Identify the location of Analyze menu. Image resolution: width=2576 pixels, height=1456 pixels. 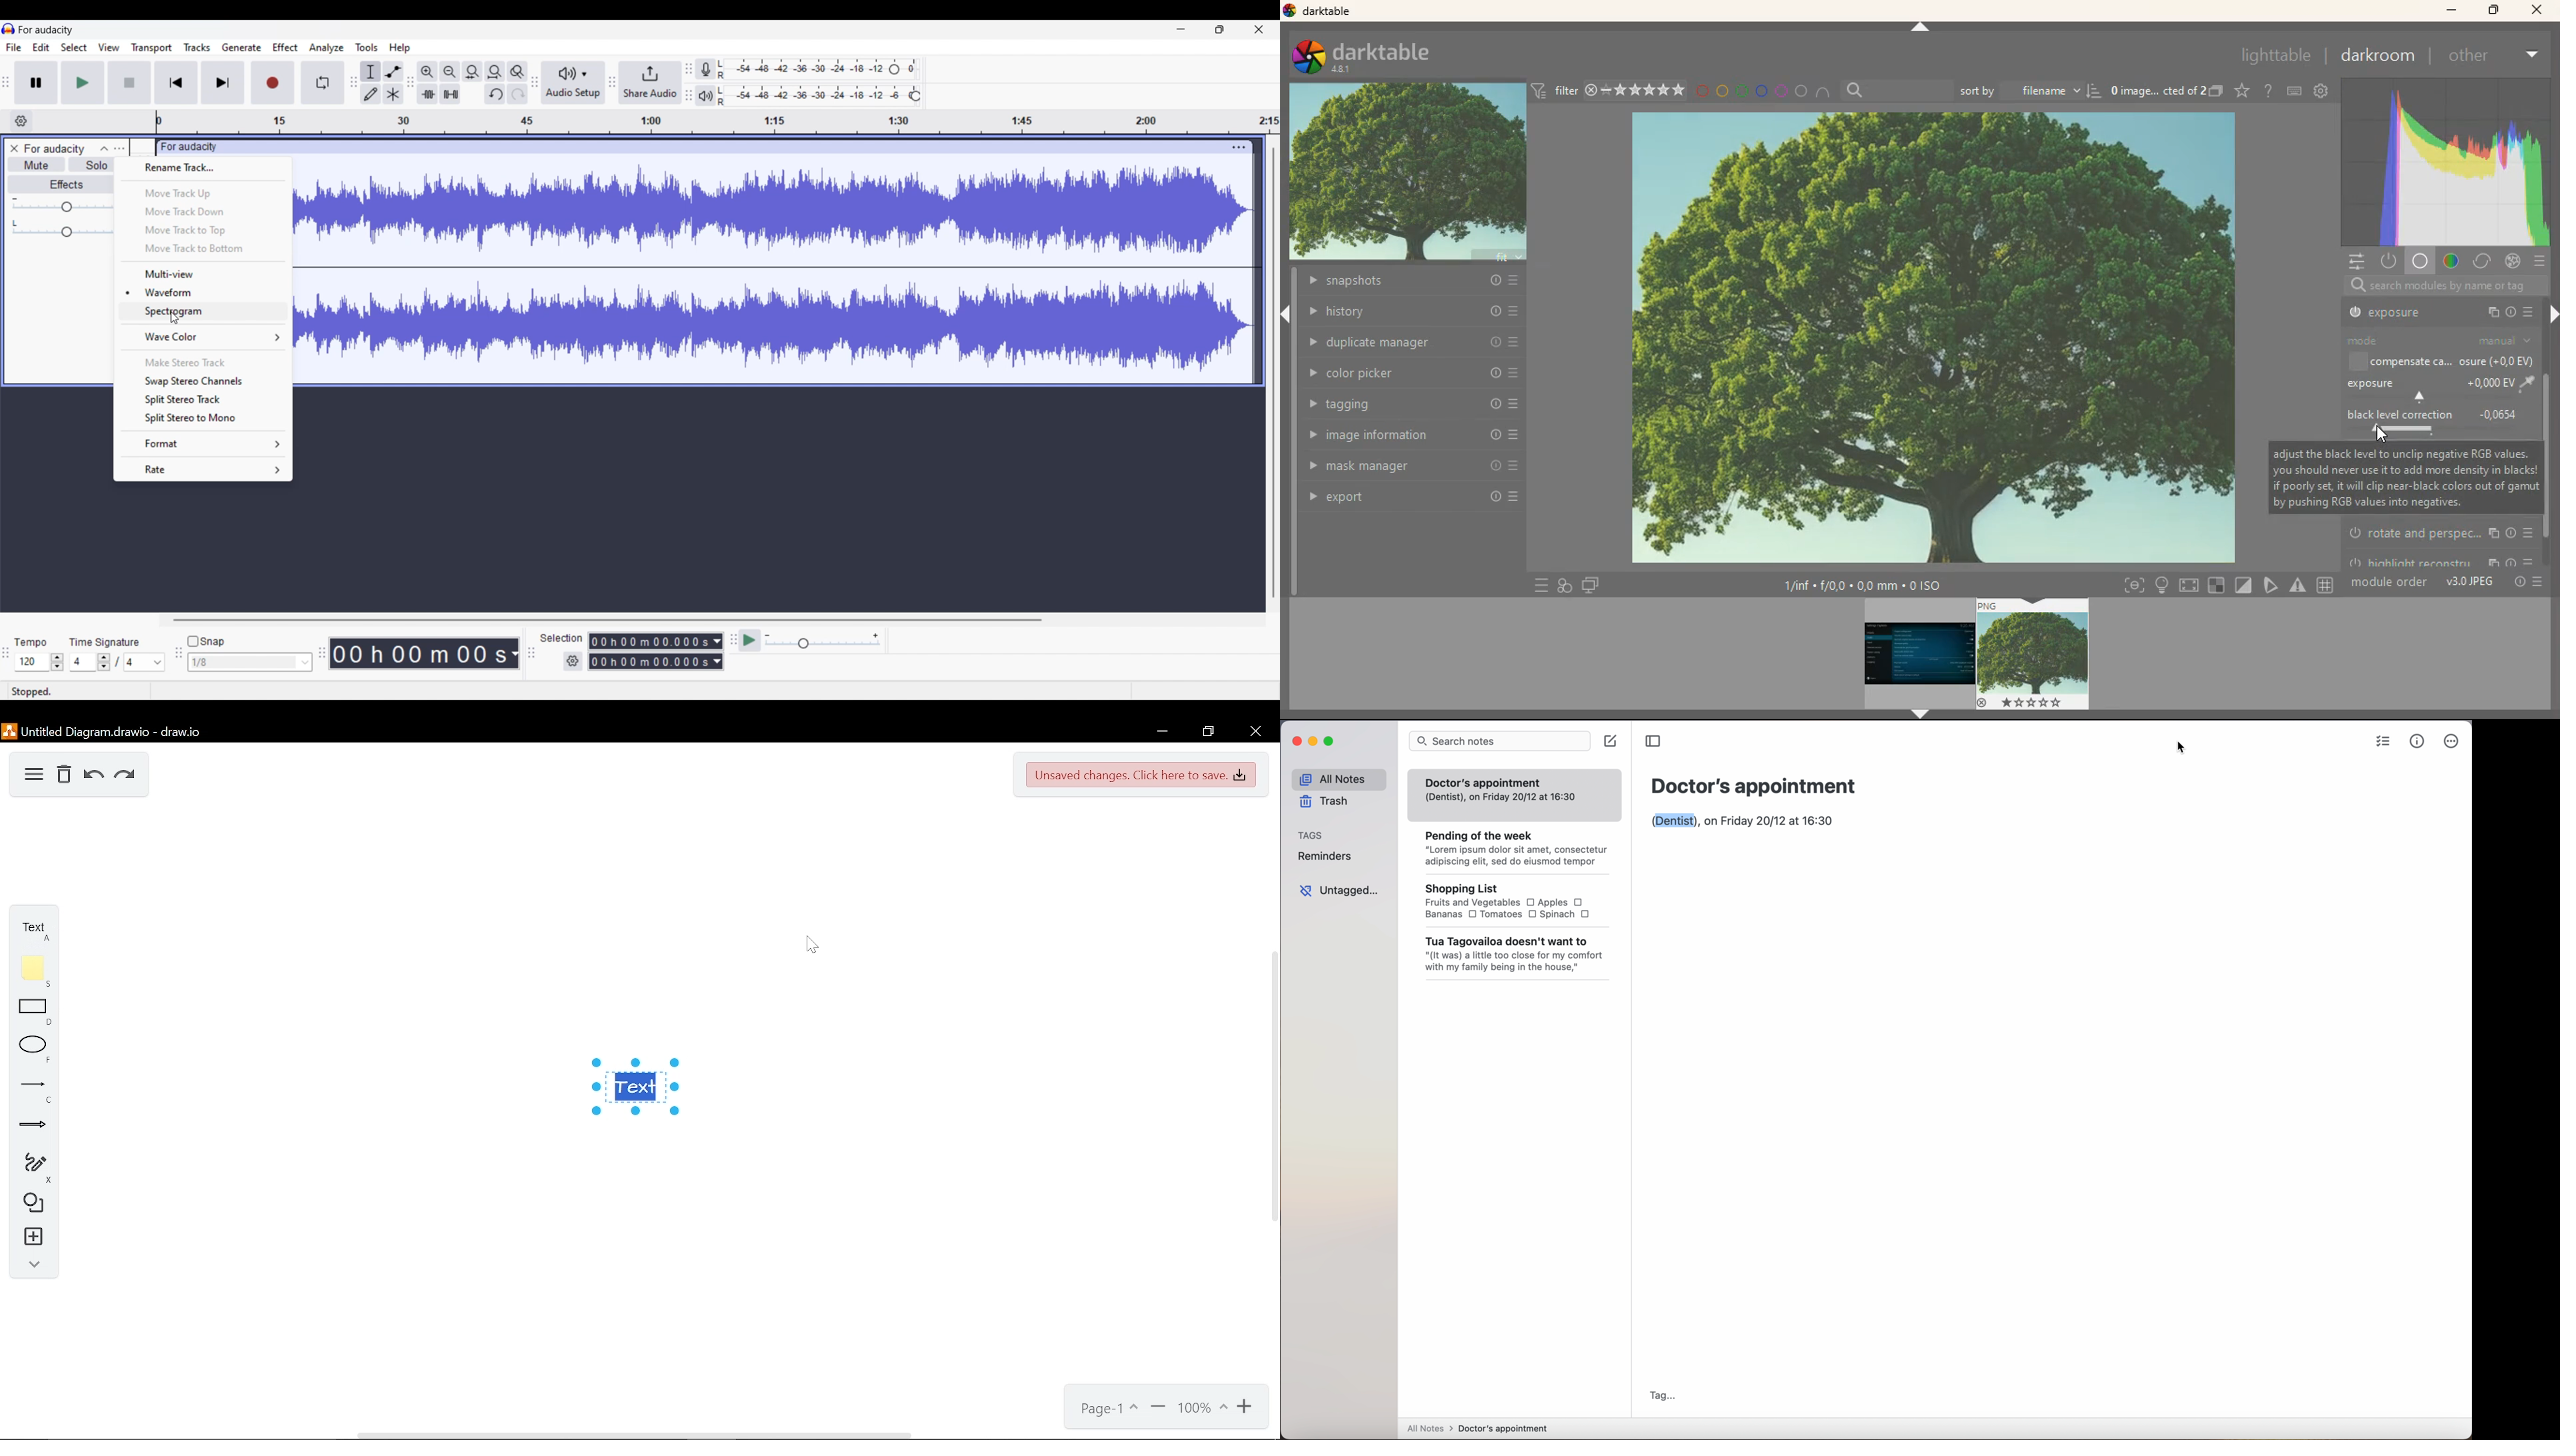
(327, 49).